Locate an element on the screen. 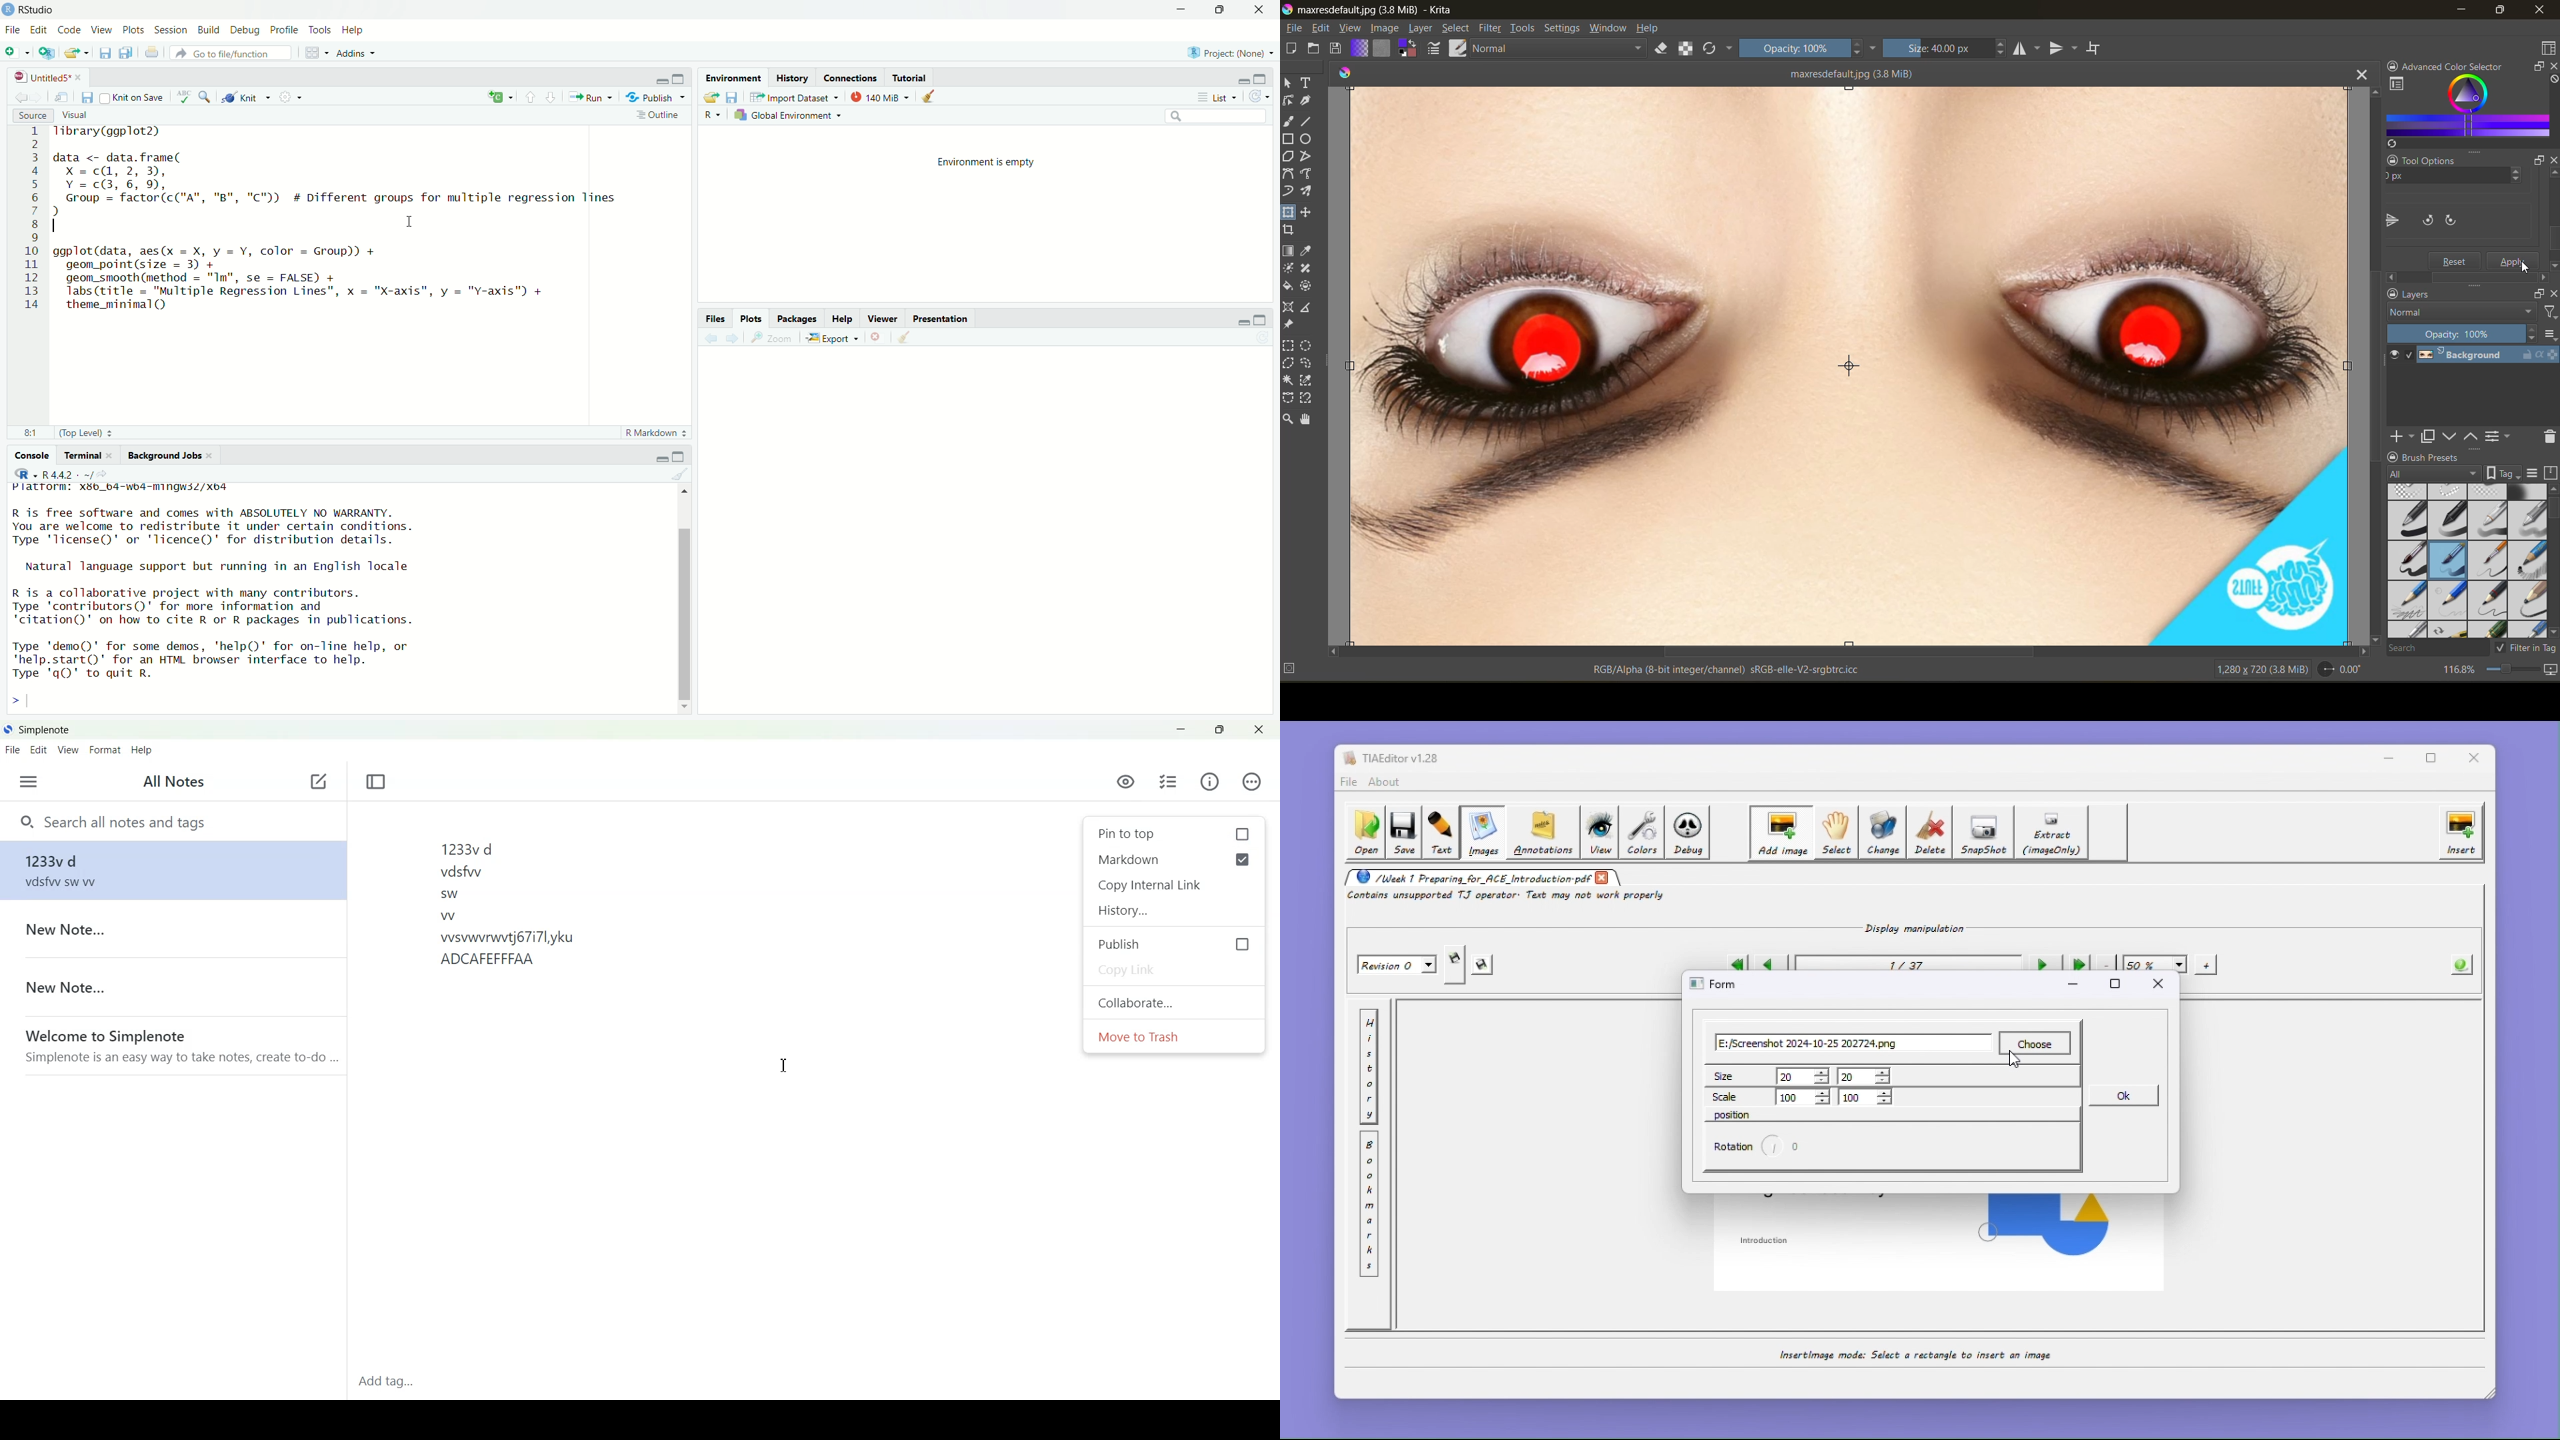  zoom is located at coordinates (771, 340).